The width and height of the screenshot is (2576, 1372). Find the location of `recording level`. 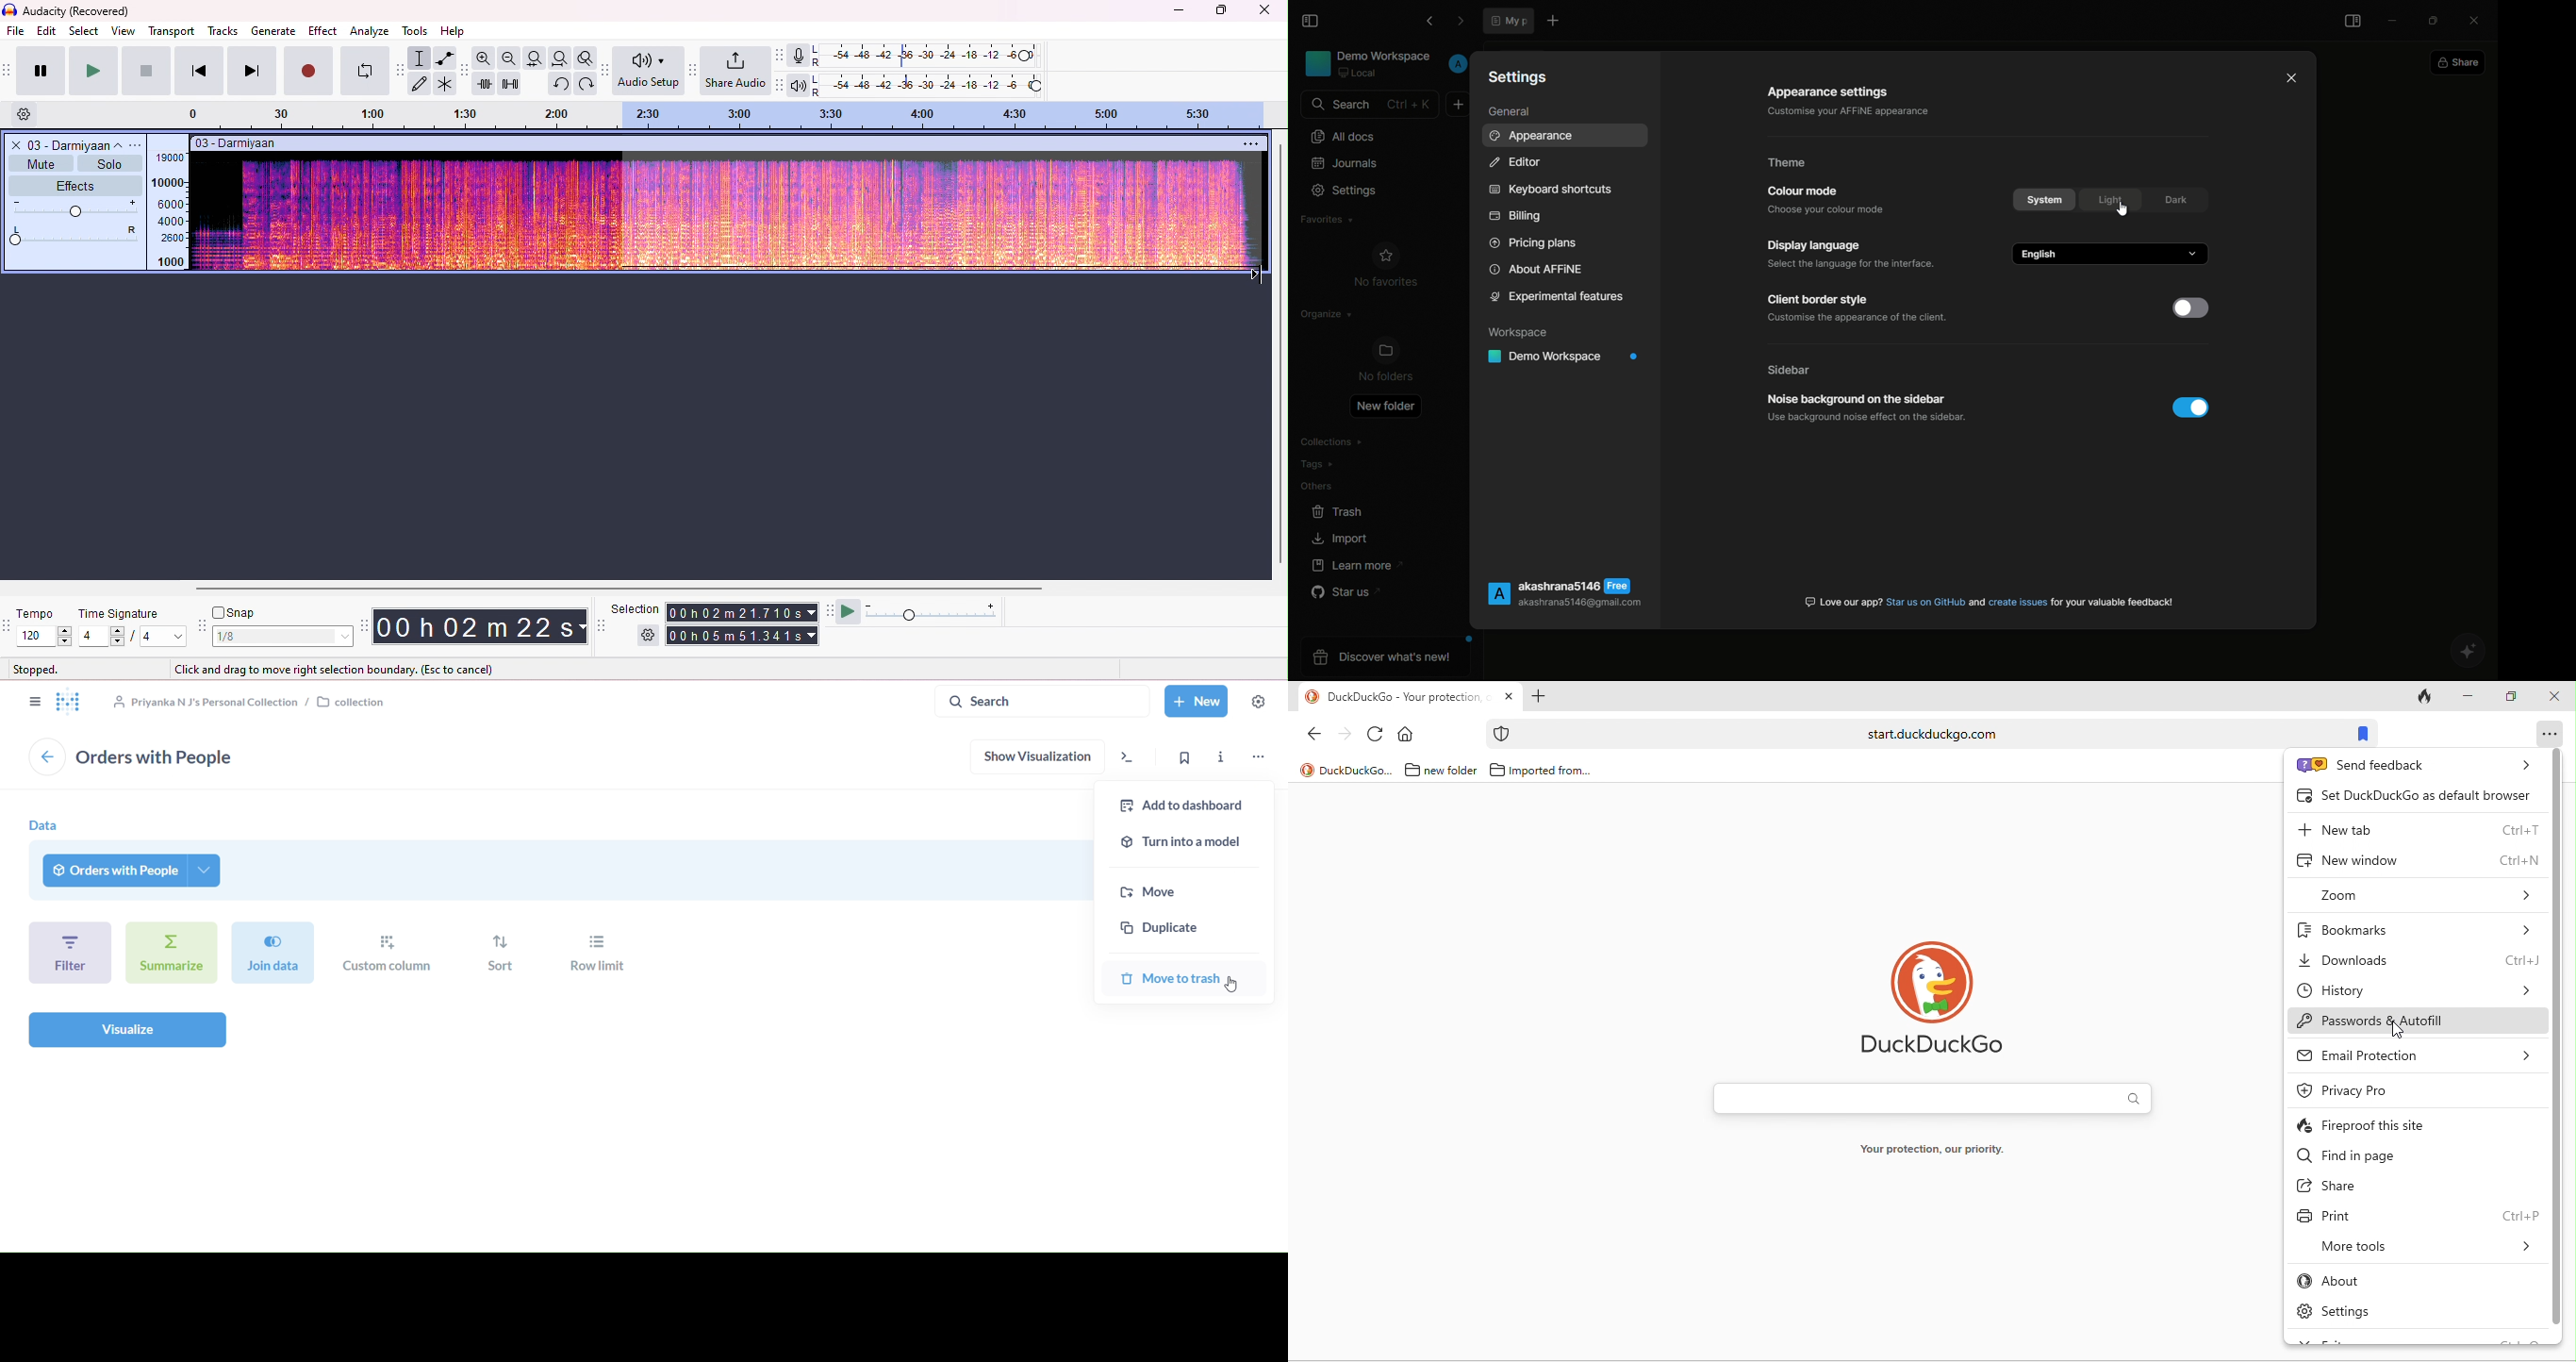

recording level is located at coordinates (928, 56).